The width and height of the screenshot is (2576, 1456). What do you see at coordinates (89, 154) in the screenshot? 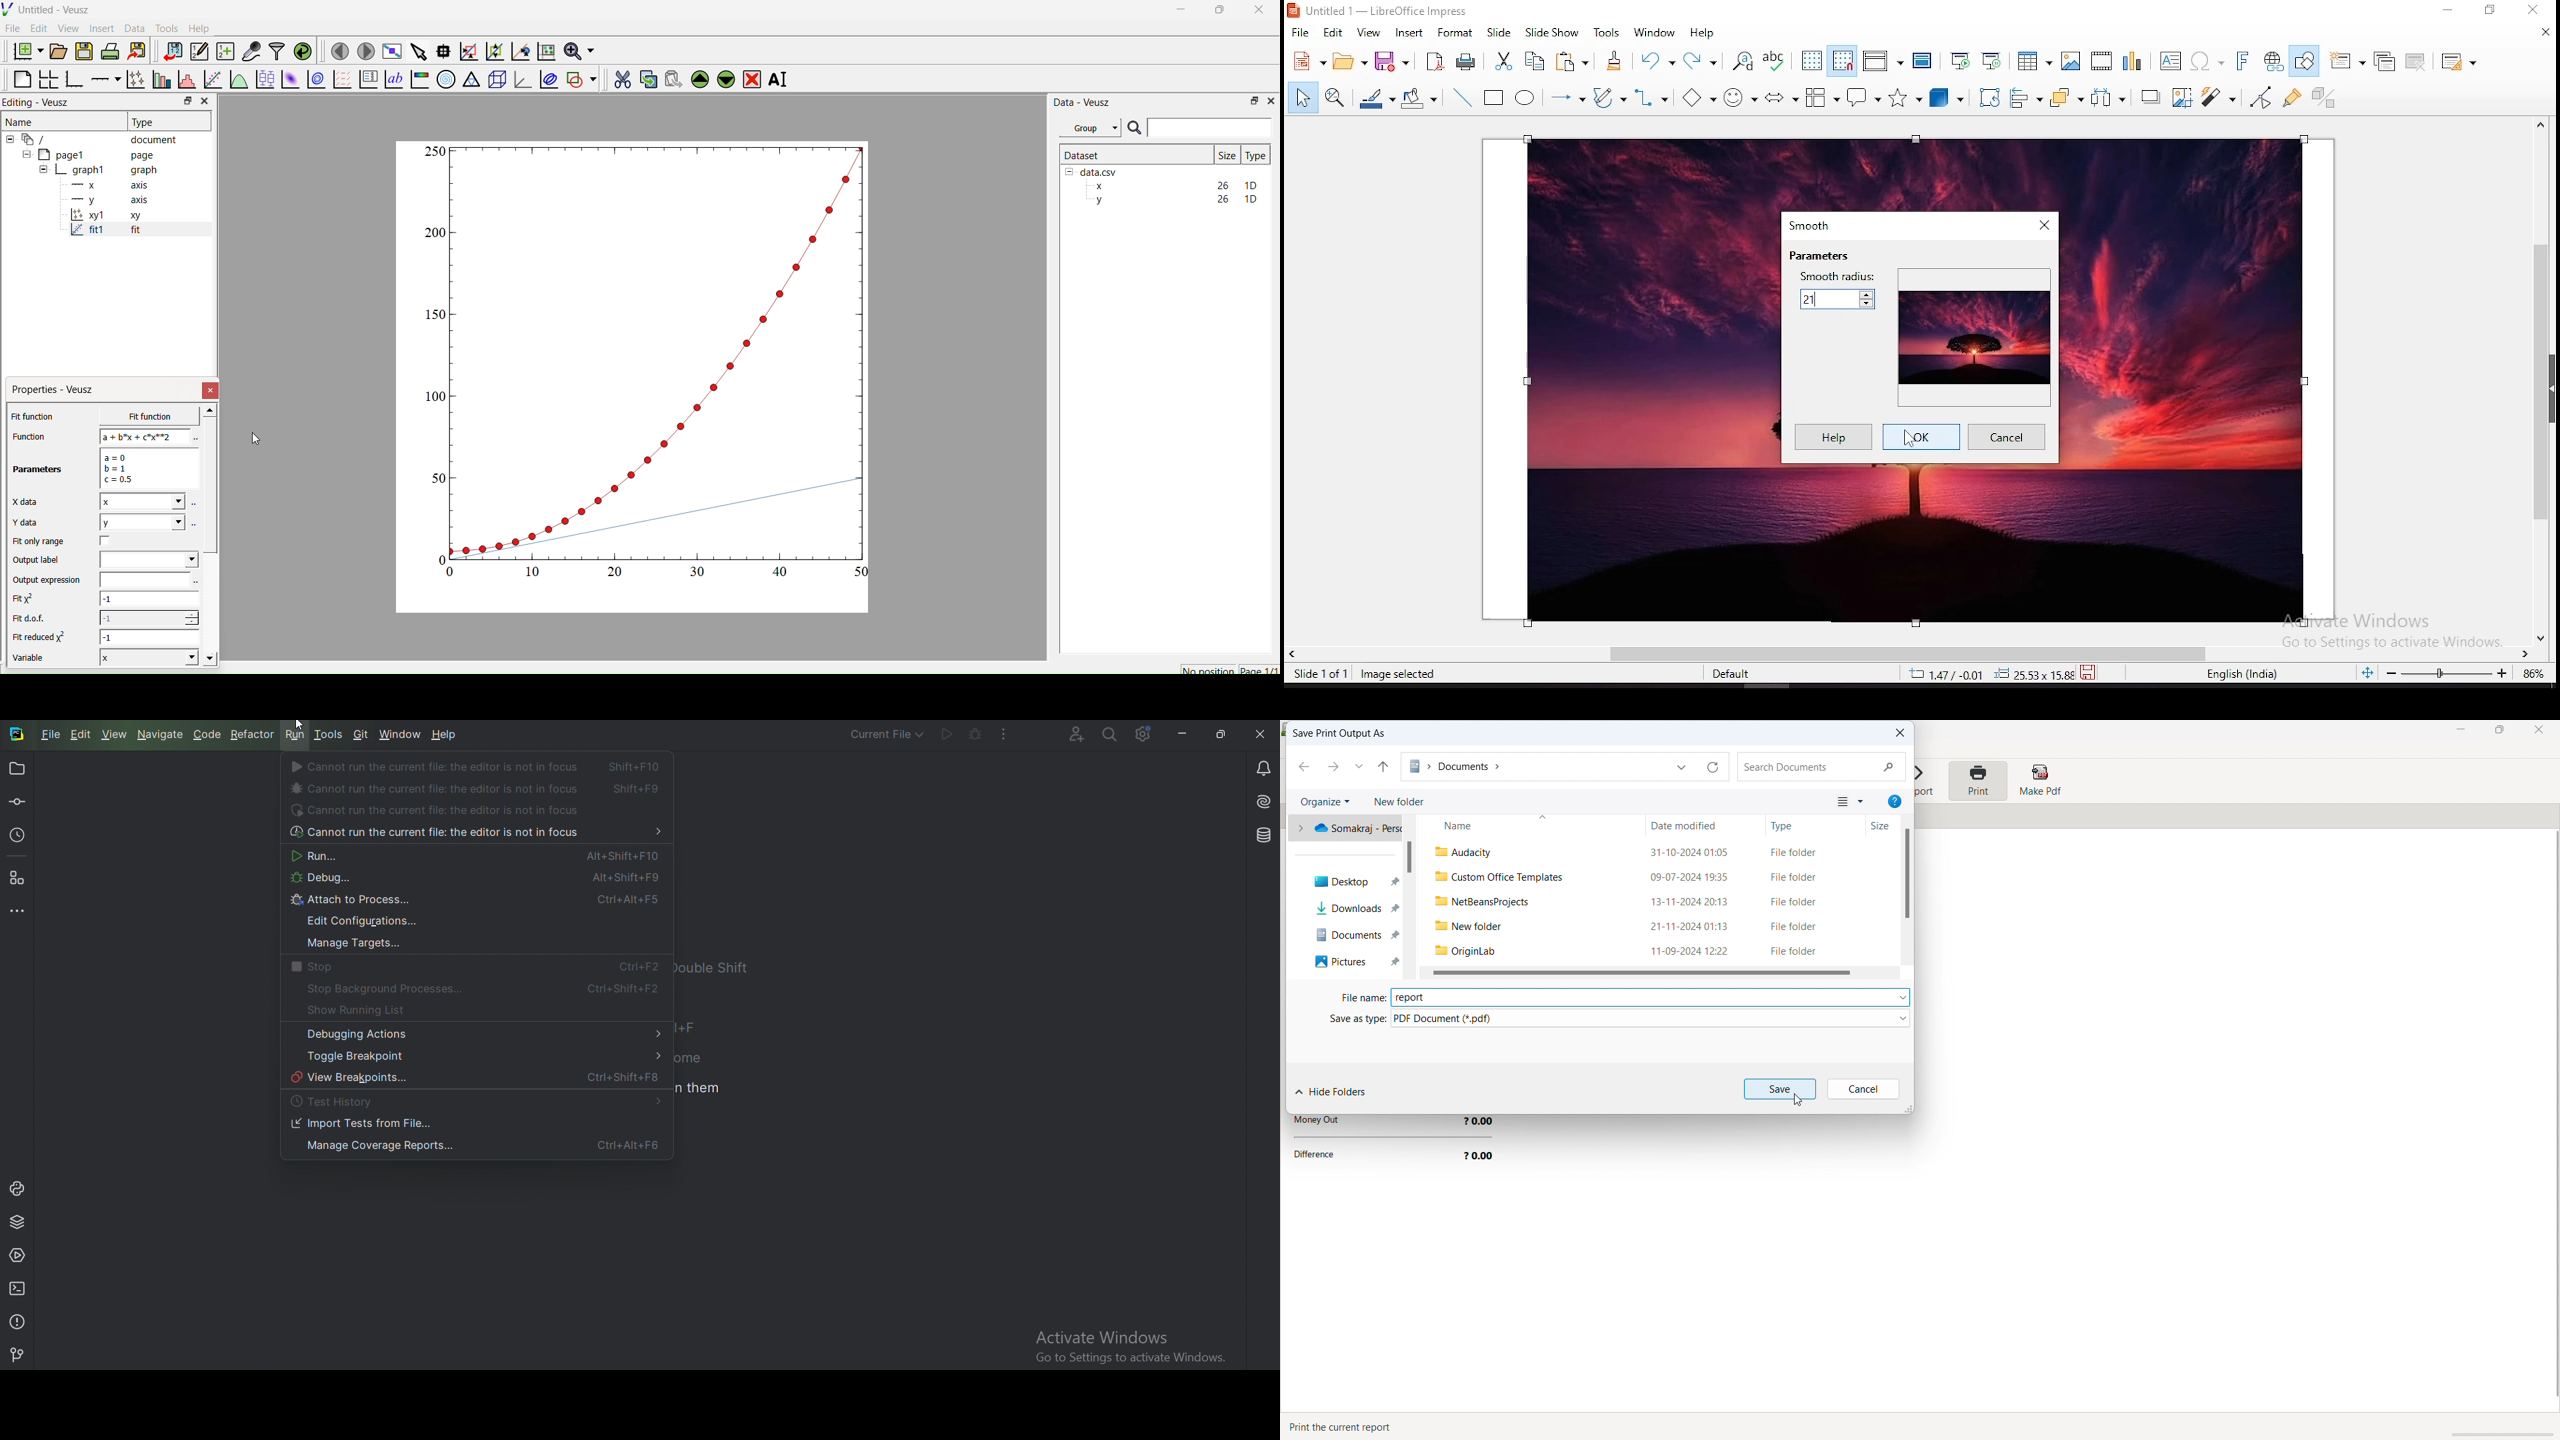
I see `page1 page` at bounding box center [89, 154].